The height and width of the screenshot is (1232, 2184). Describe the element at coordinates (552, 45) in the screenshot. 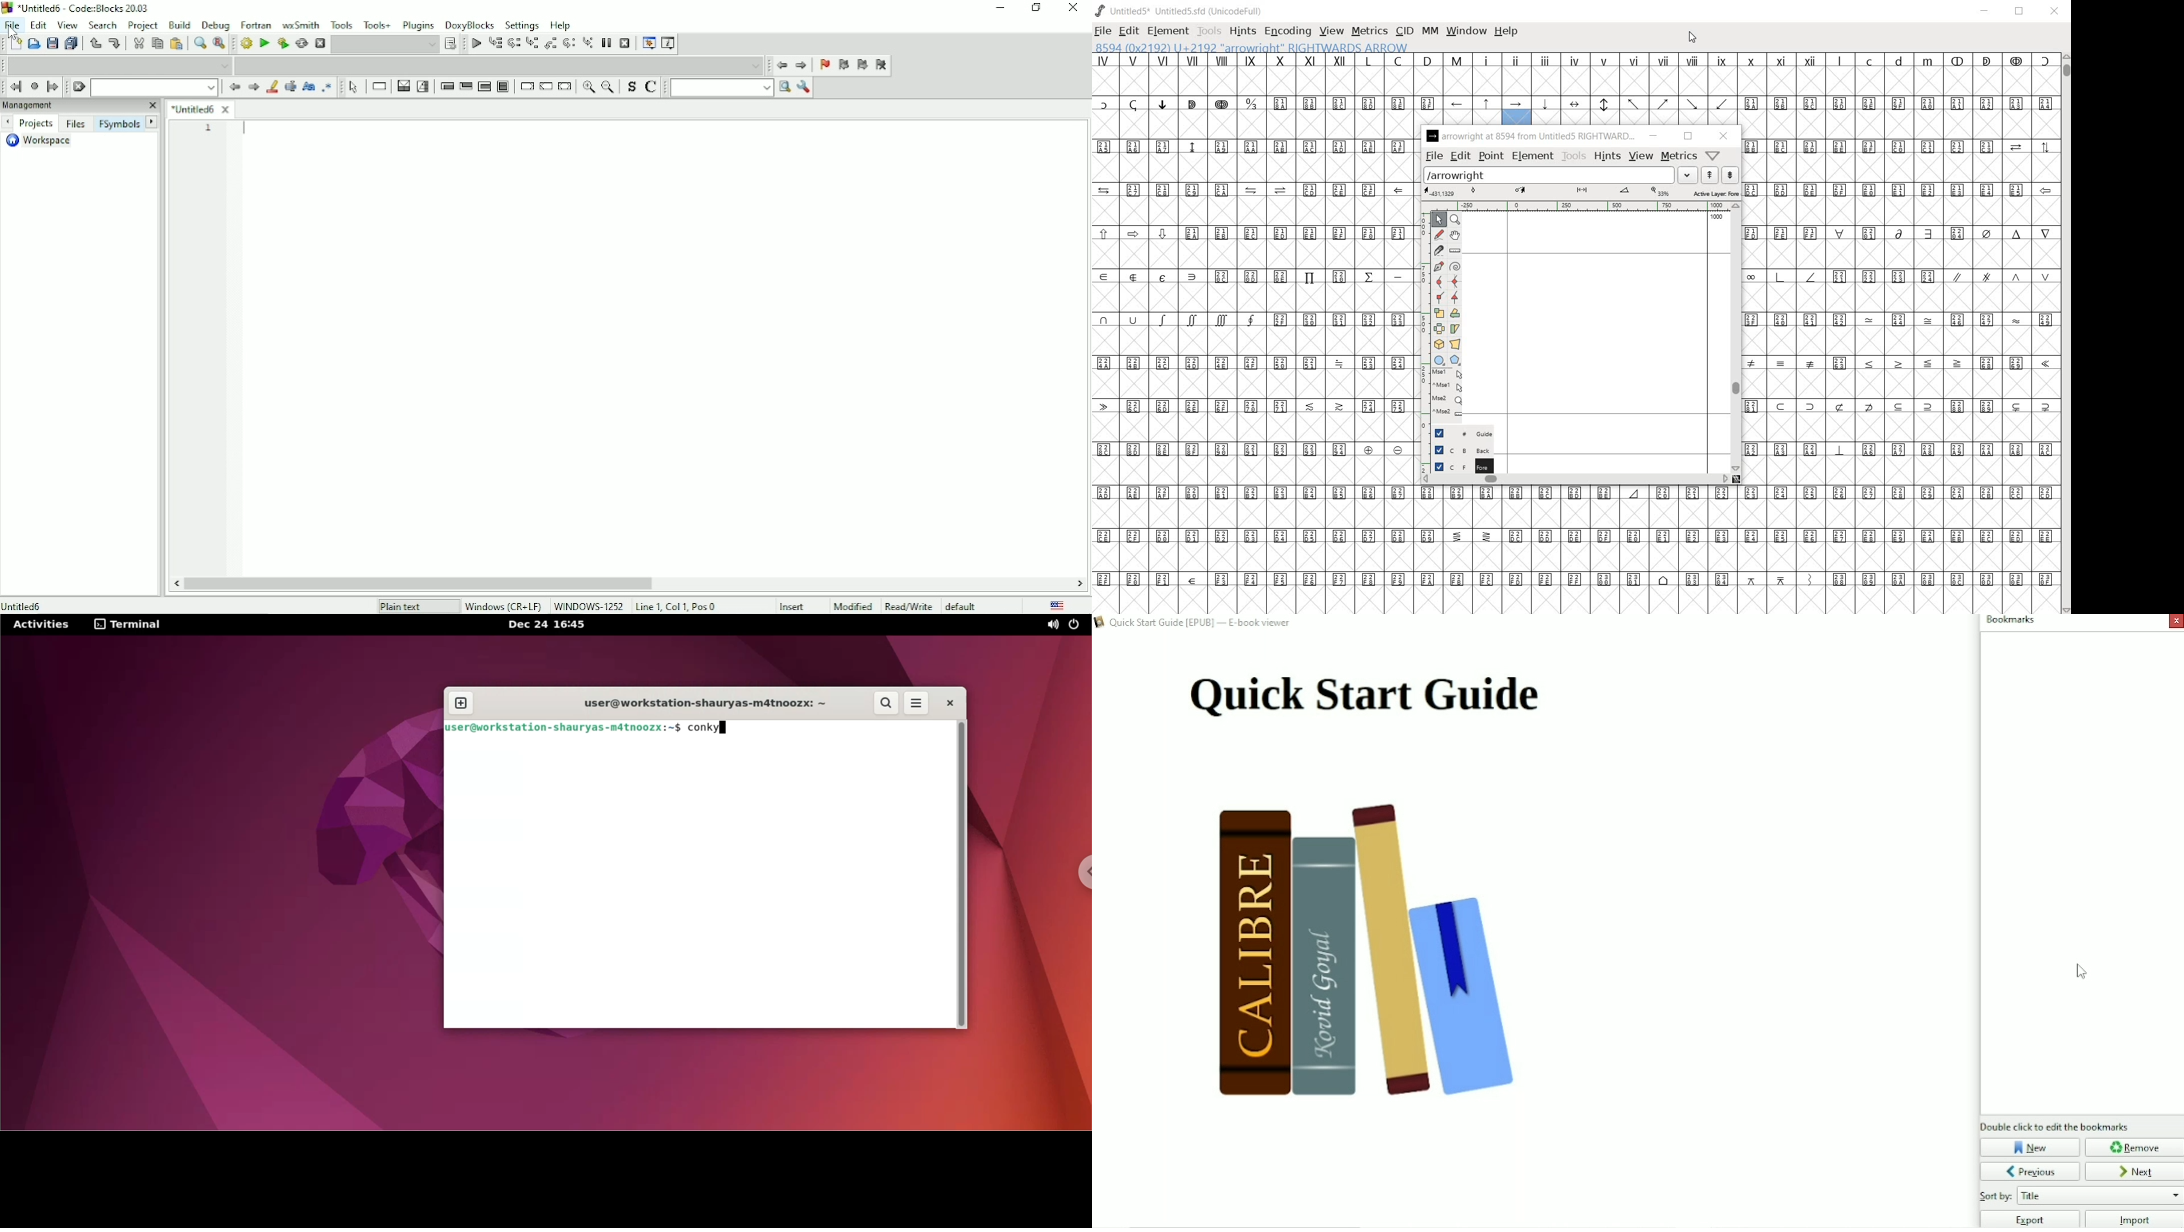

I see `Step out` at that location.